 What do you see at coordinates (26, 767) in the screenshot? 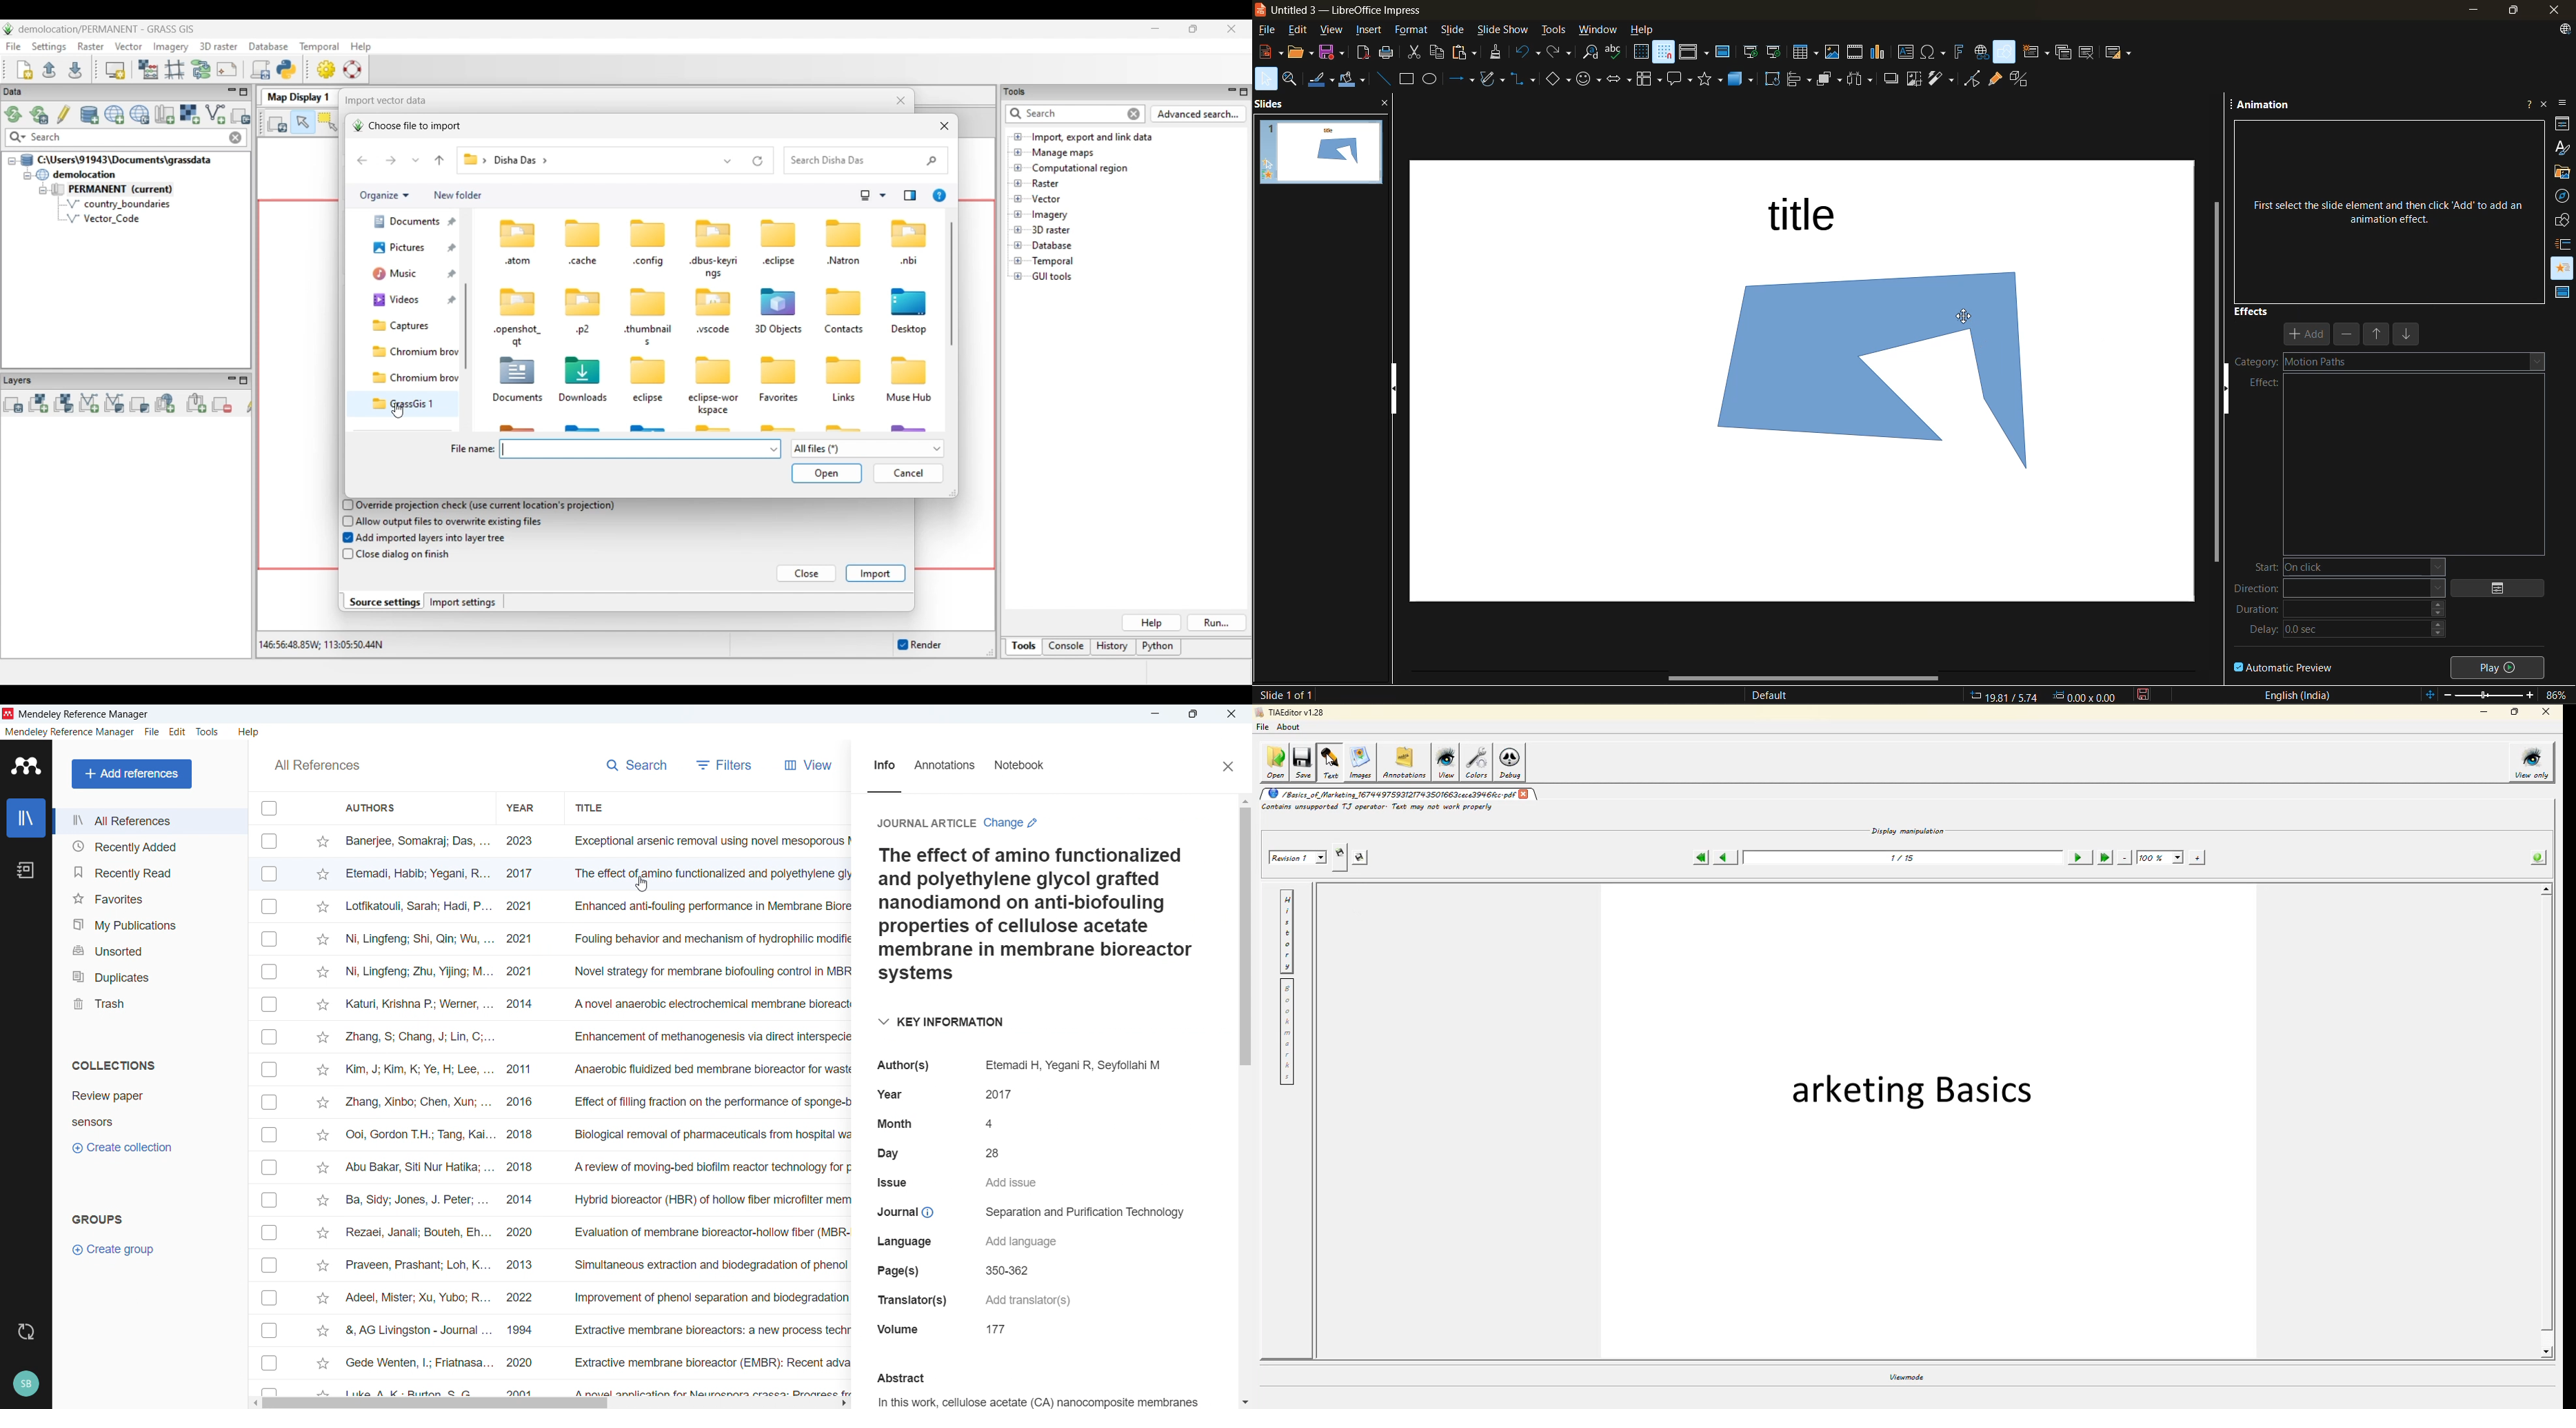
I see `logo` at bounding box center [26, 767].